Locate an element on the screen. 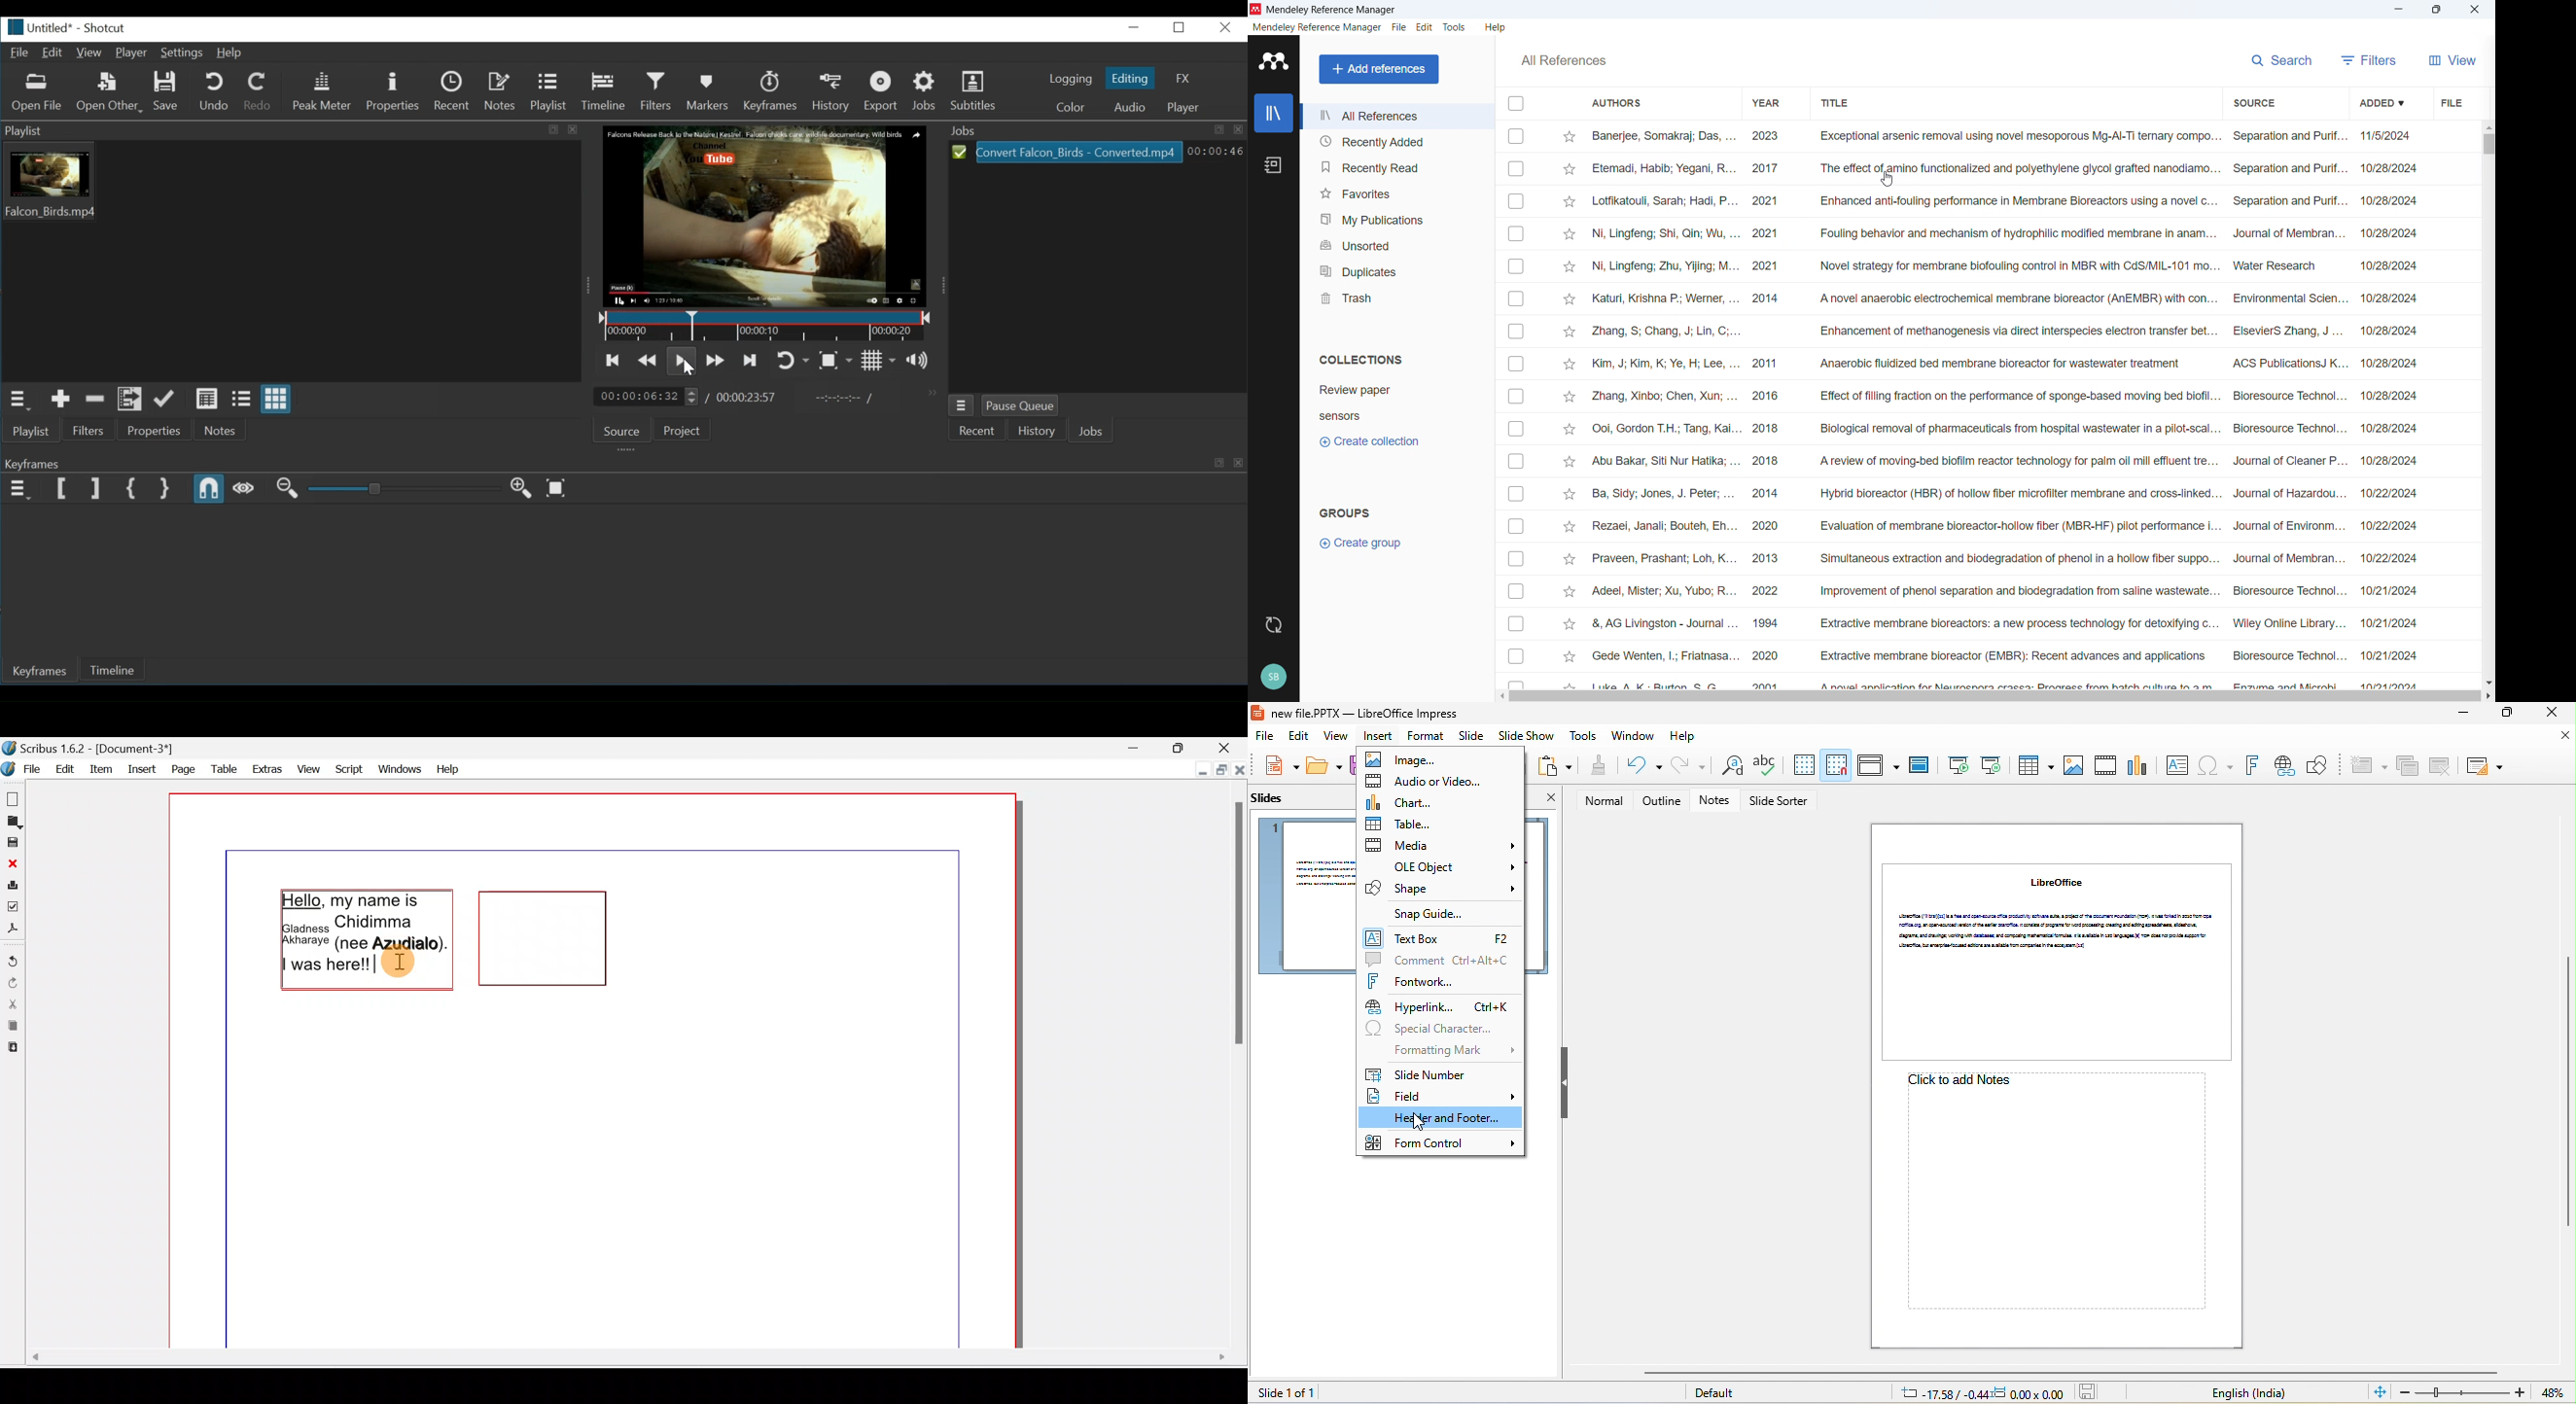  00:00:23:57 is located at coordinates (748, 397).